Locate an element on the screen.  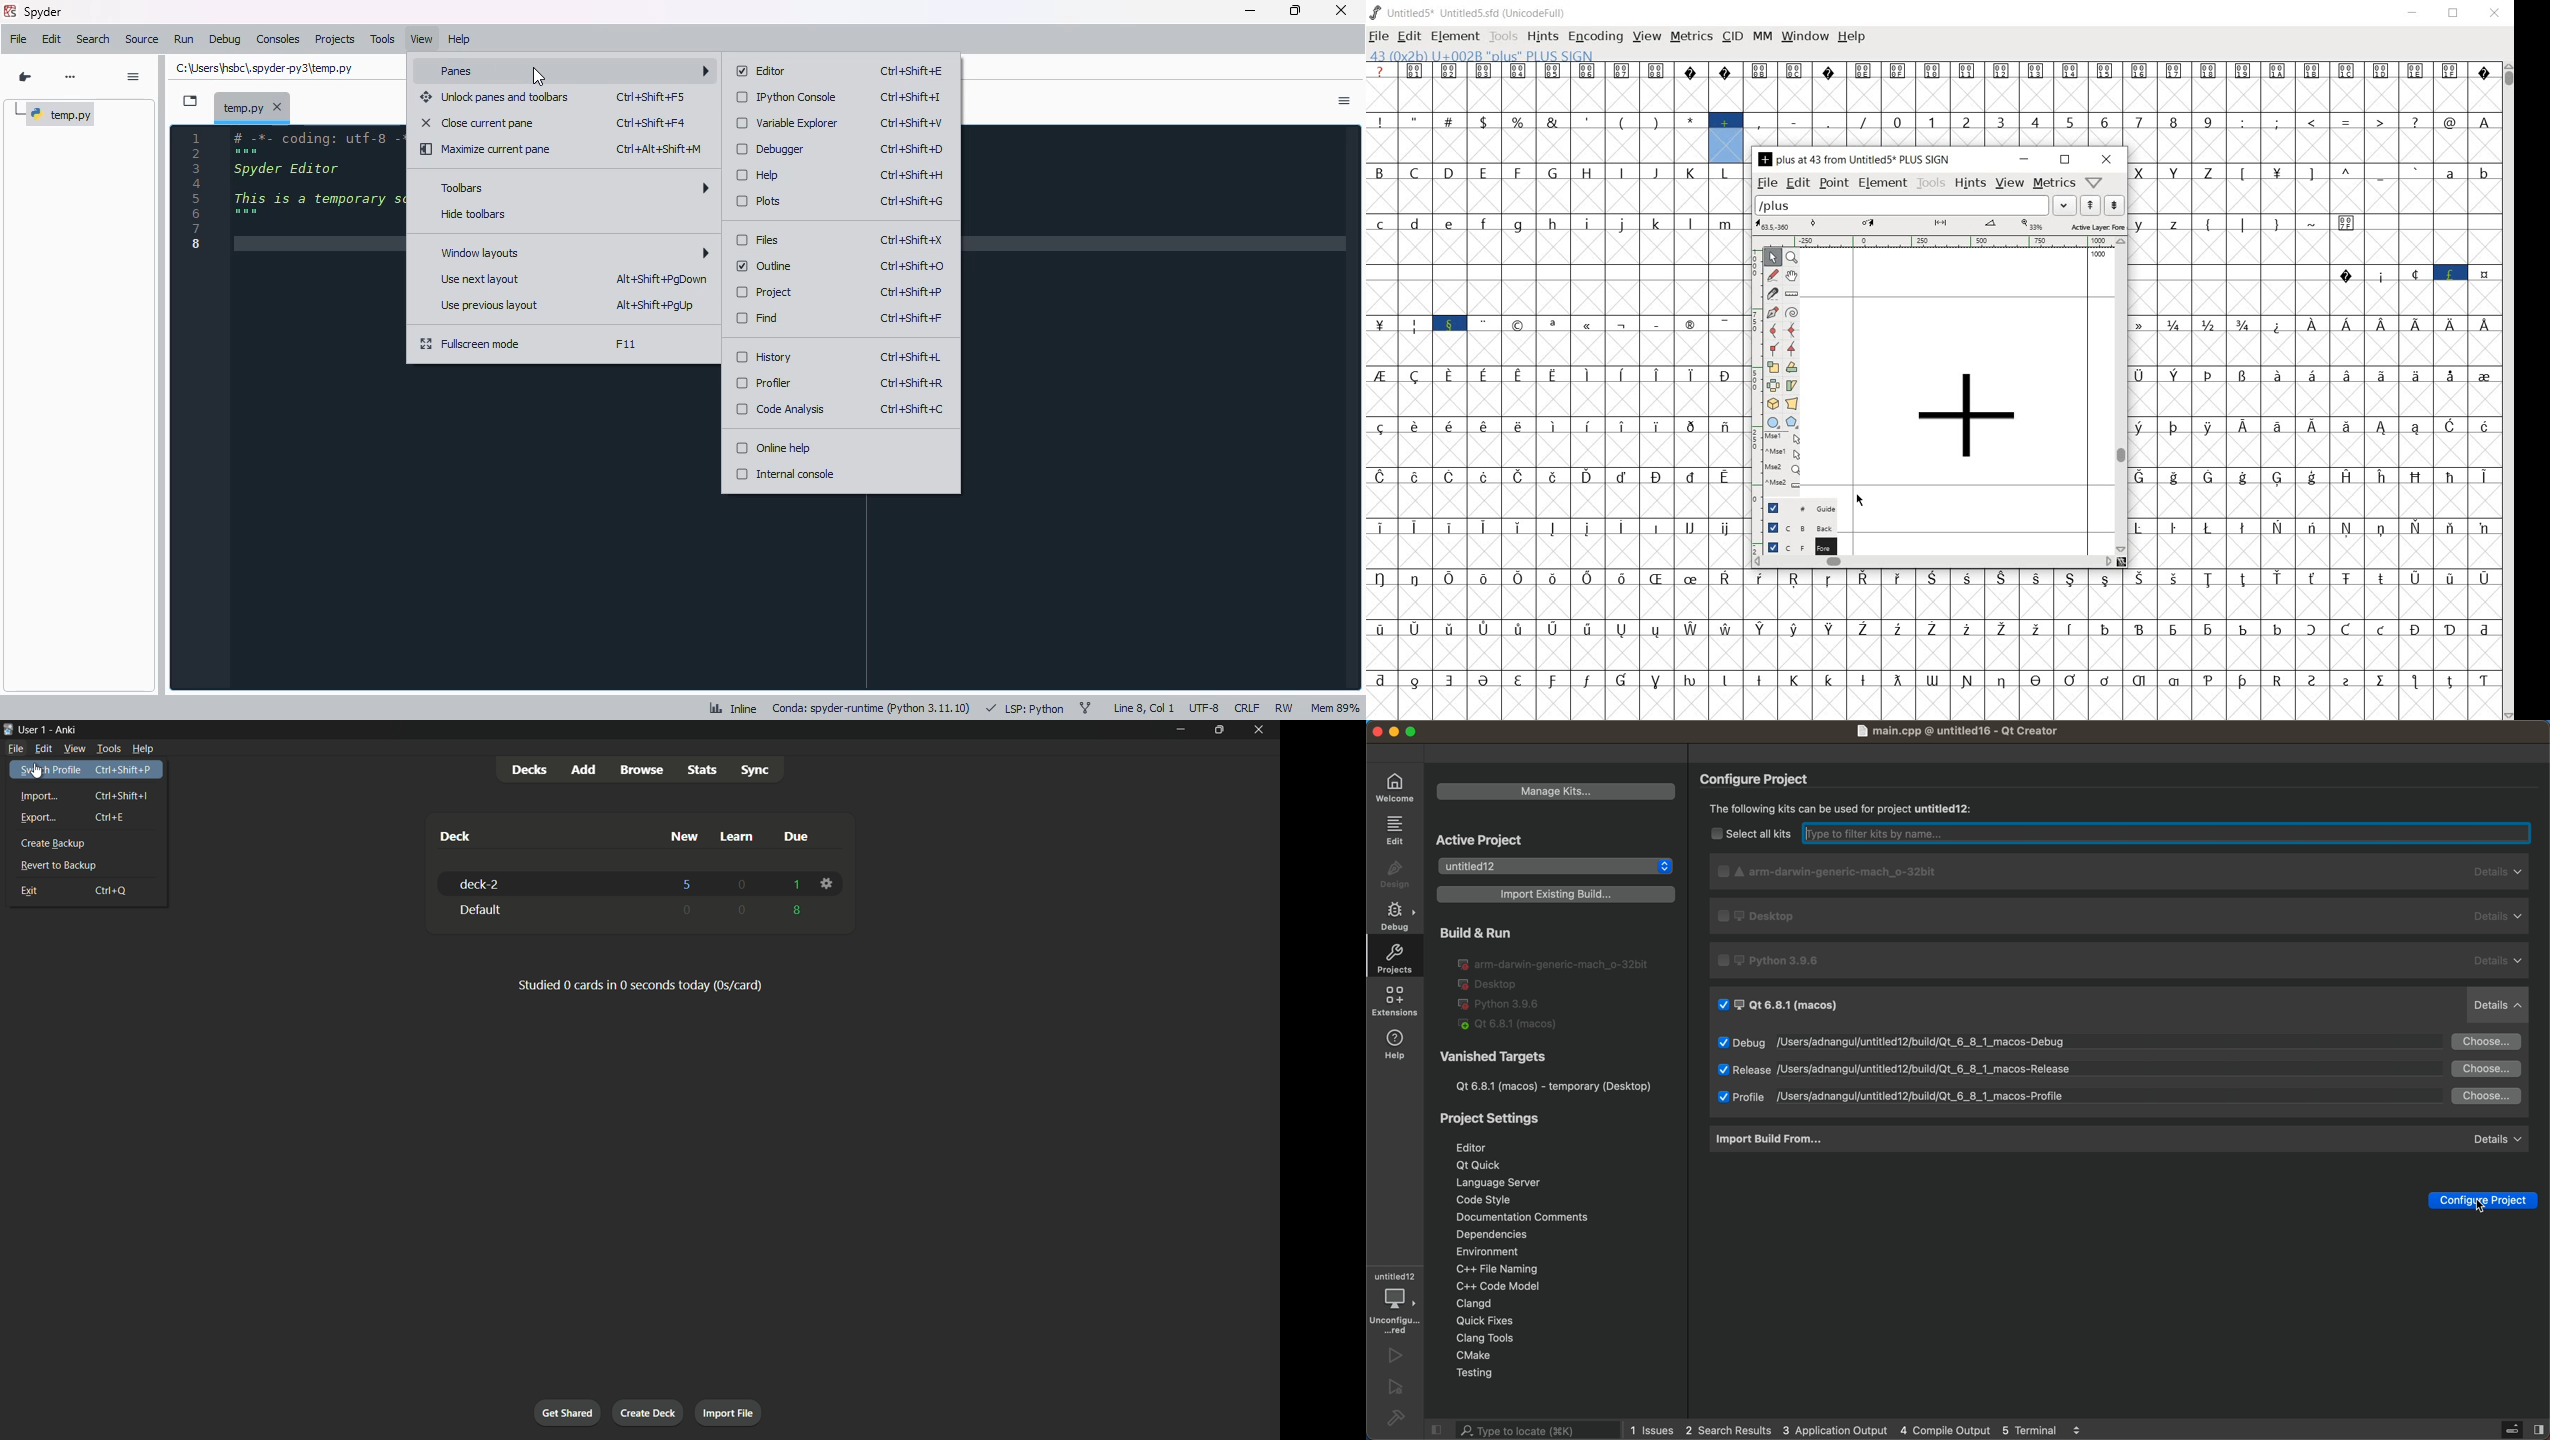
Sync is located at coordinates (755, 770).